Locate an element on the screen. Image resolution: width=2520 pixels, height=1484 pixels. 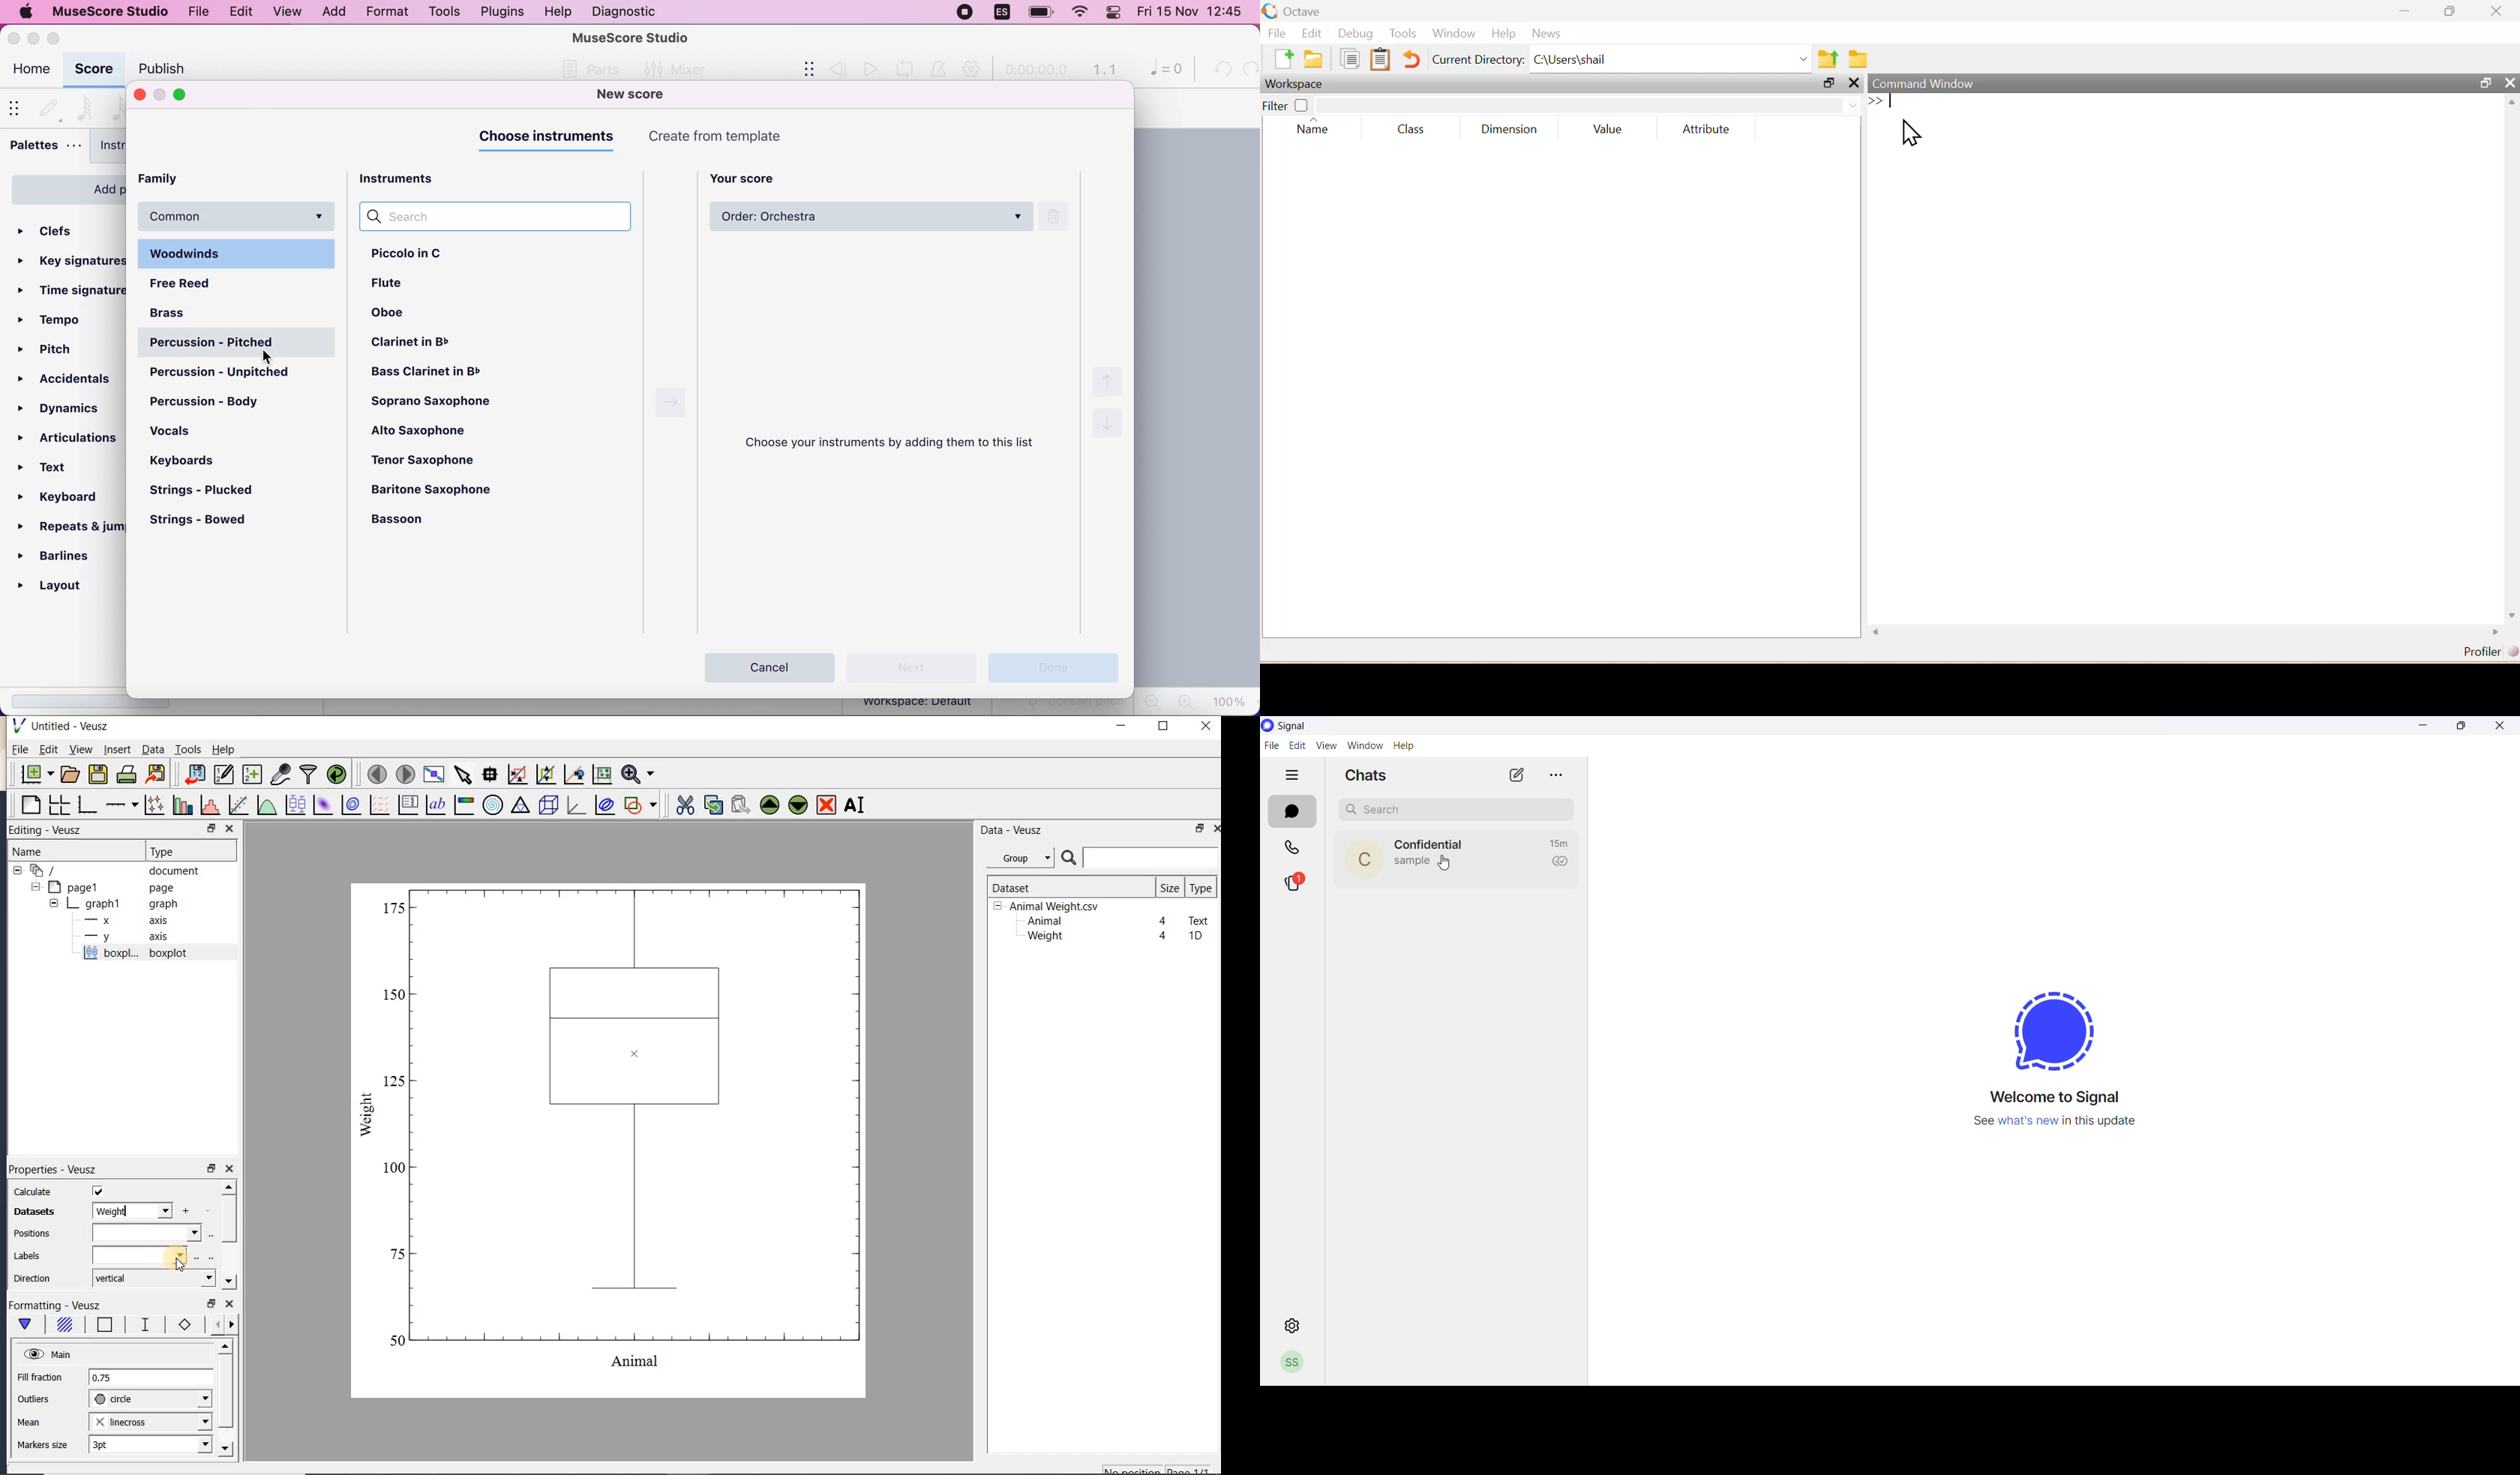
close is located at coordinates (1206, 727).